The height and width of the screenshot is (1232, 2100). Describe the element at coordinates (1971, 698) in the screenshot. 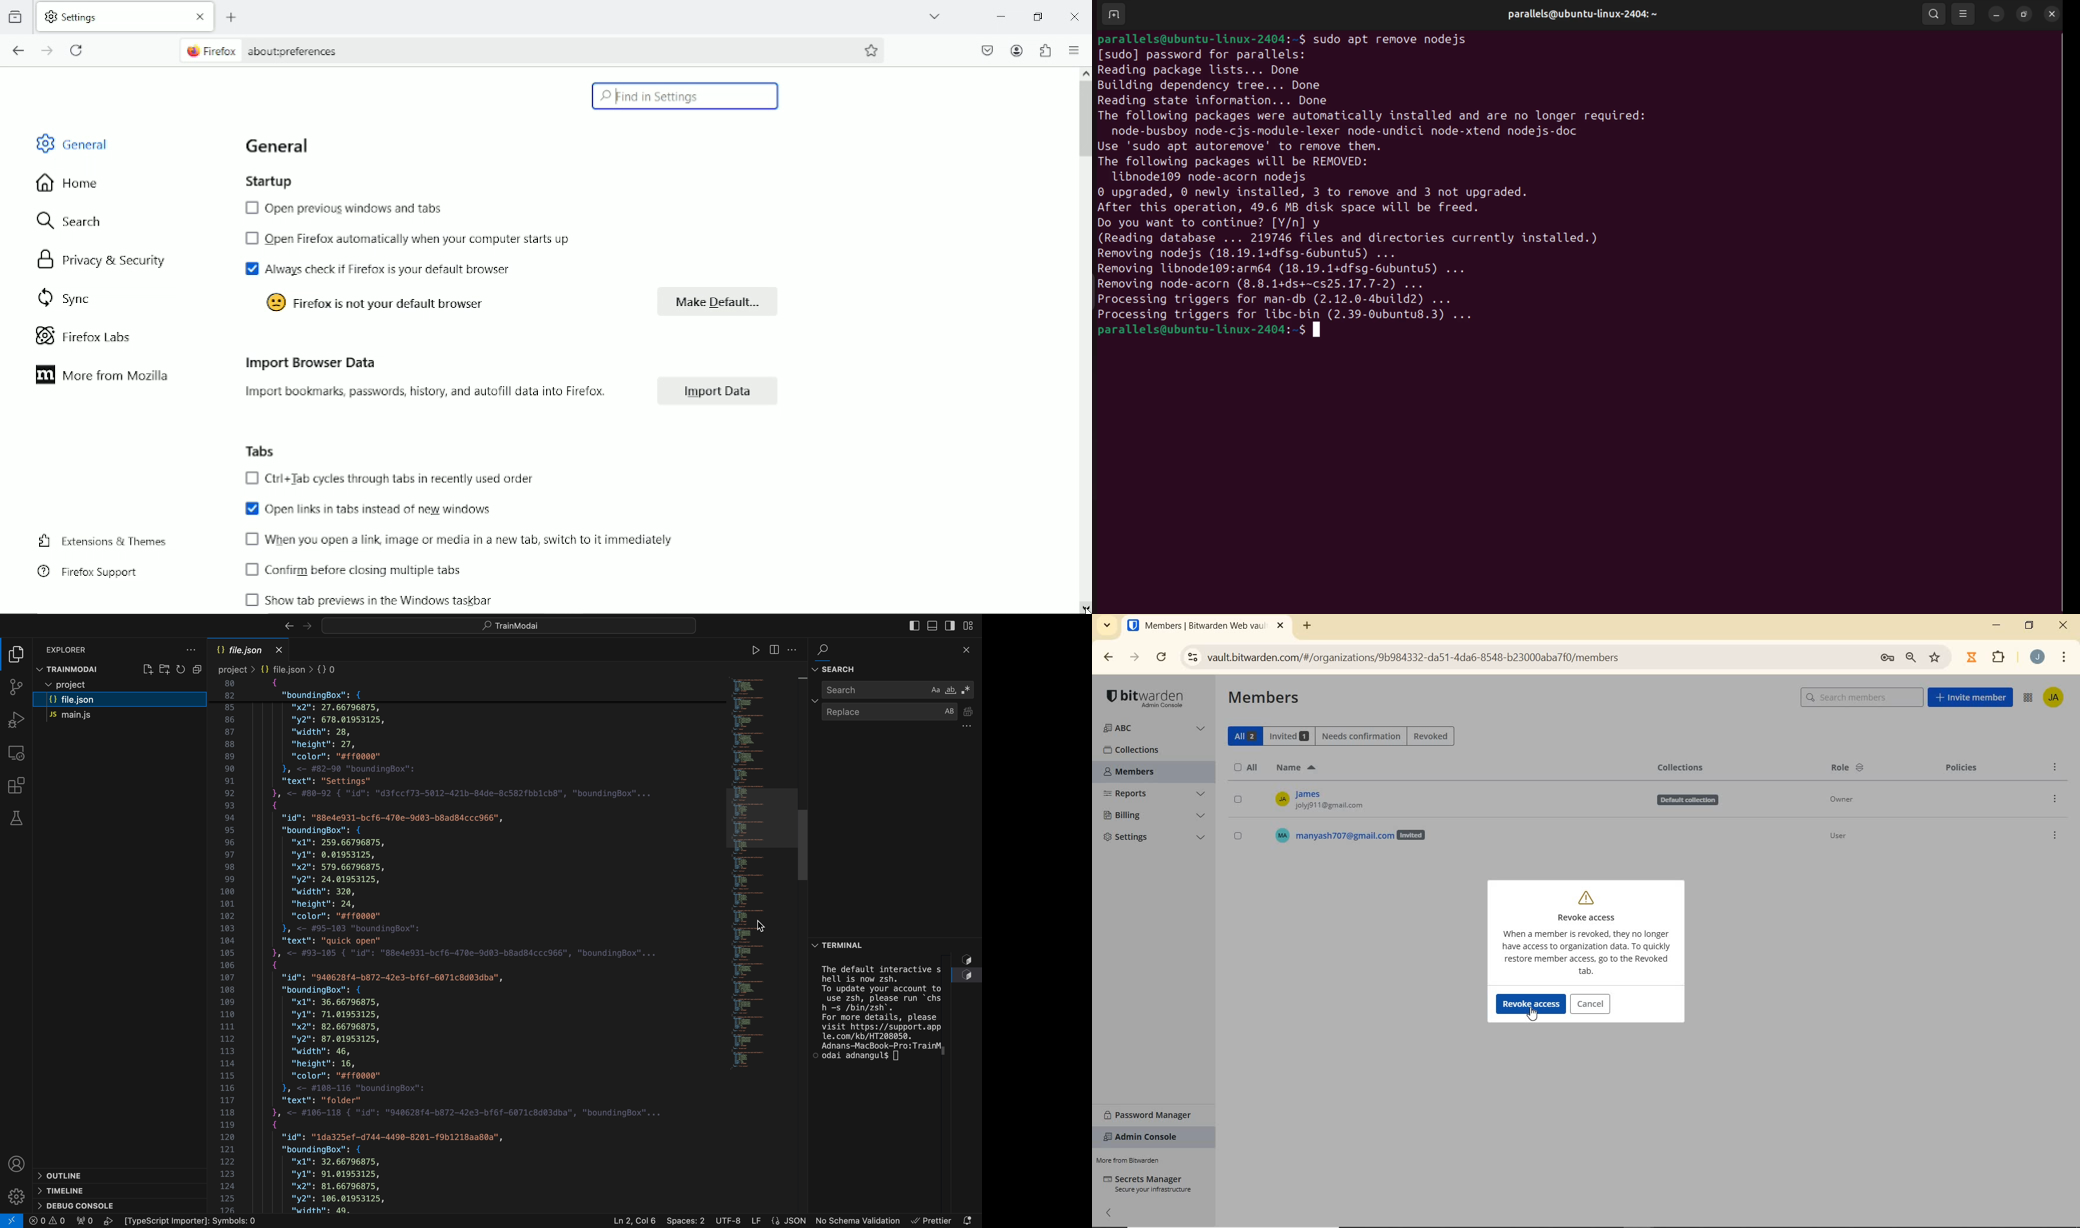

I see `INVITE MEMBER` at that location.